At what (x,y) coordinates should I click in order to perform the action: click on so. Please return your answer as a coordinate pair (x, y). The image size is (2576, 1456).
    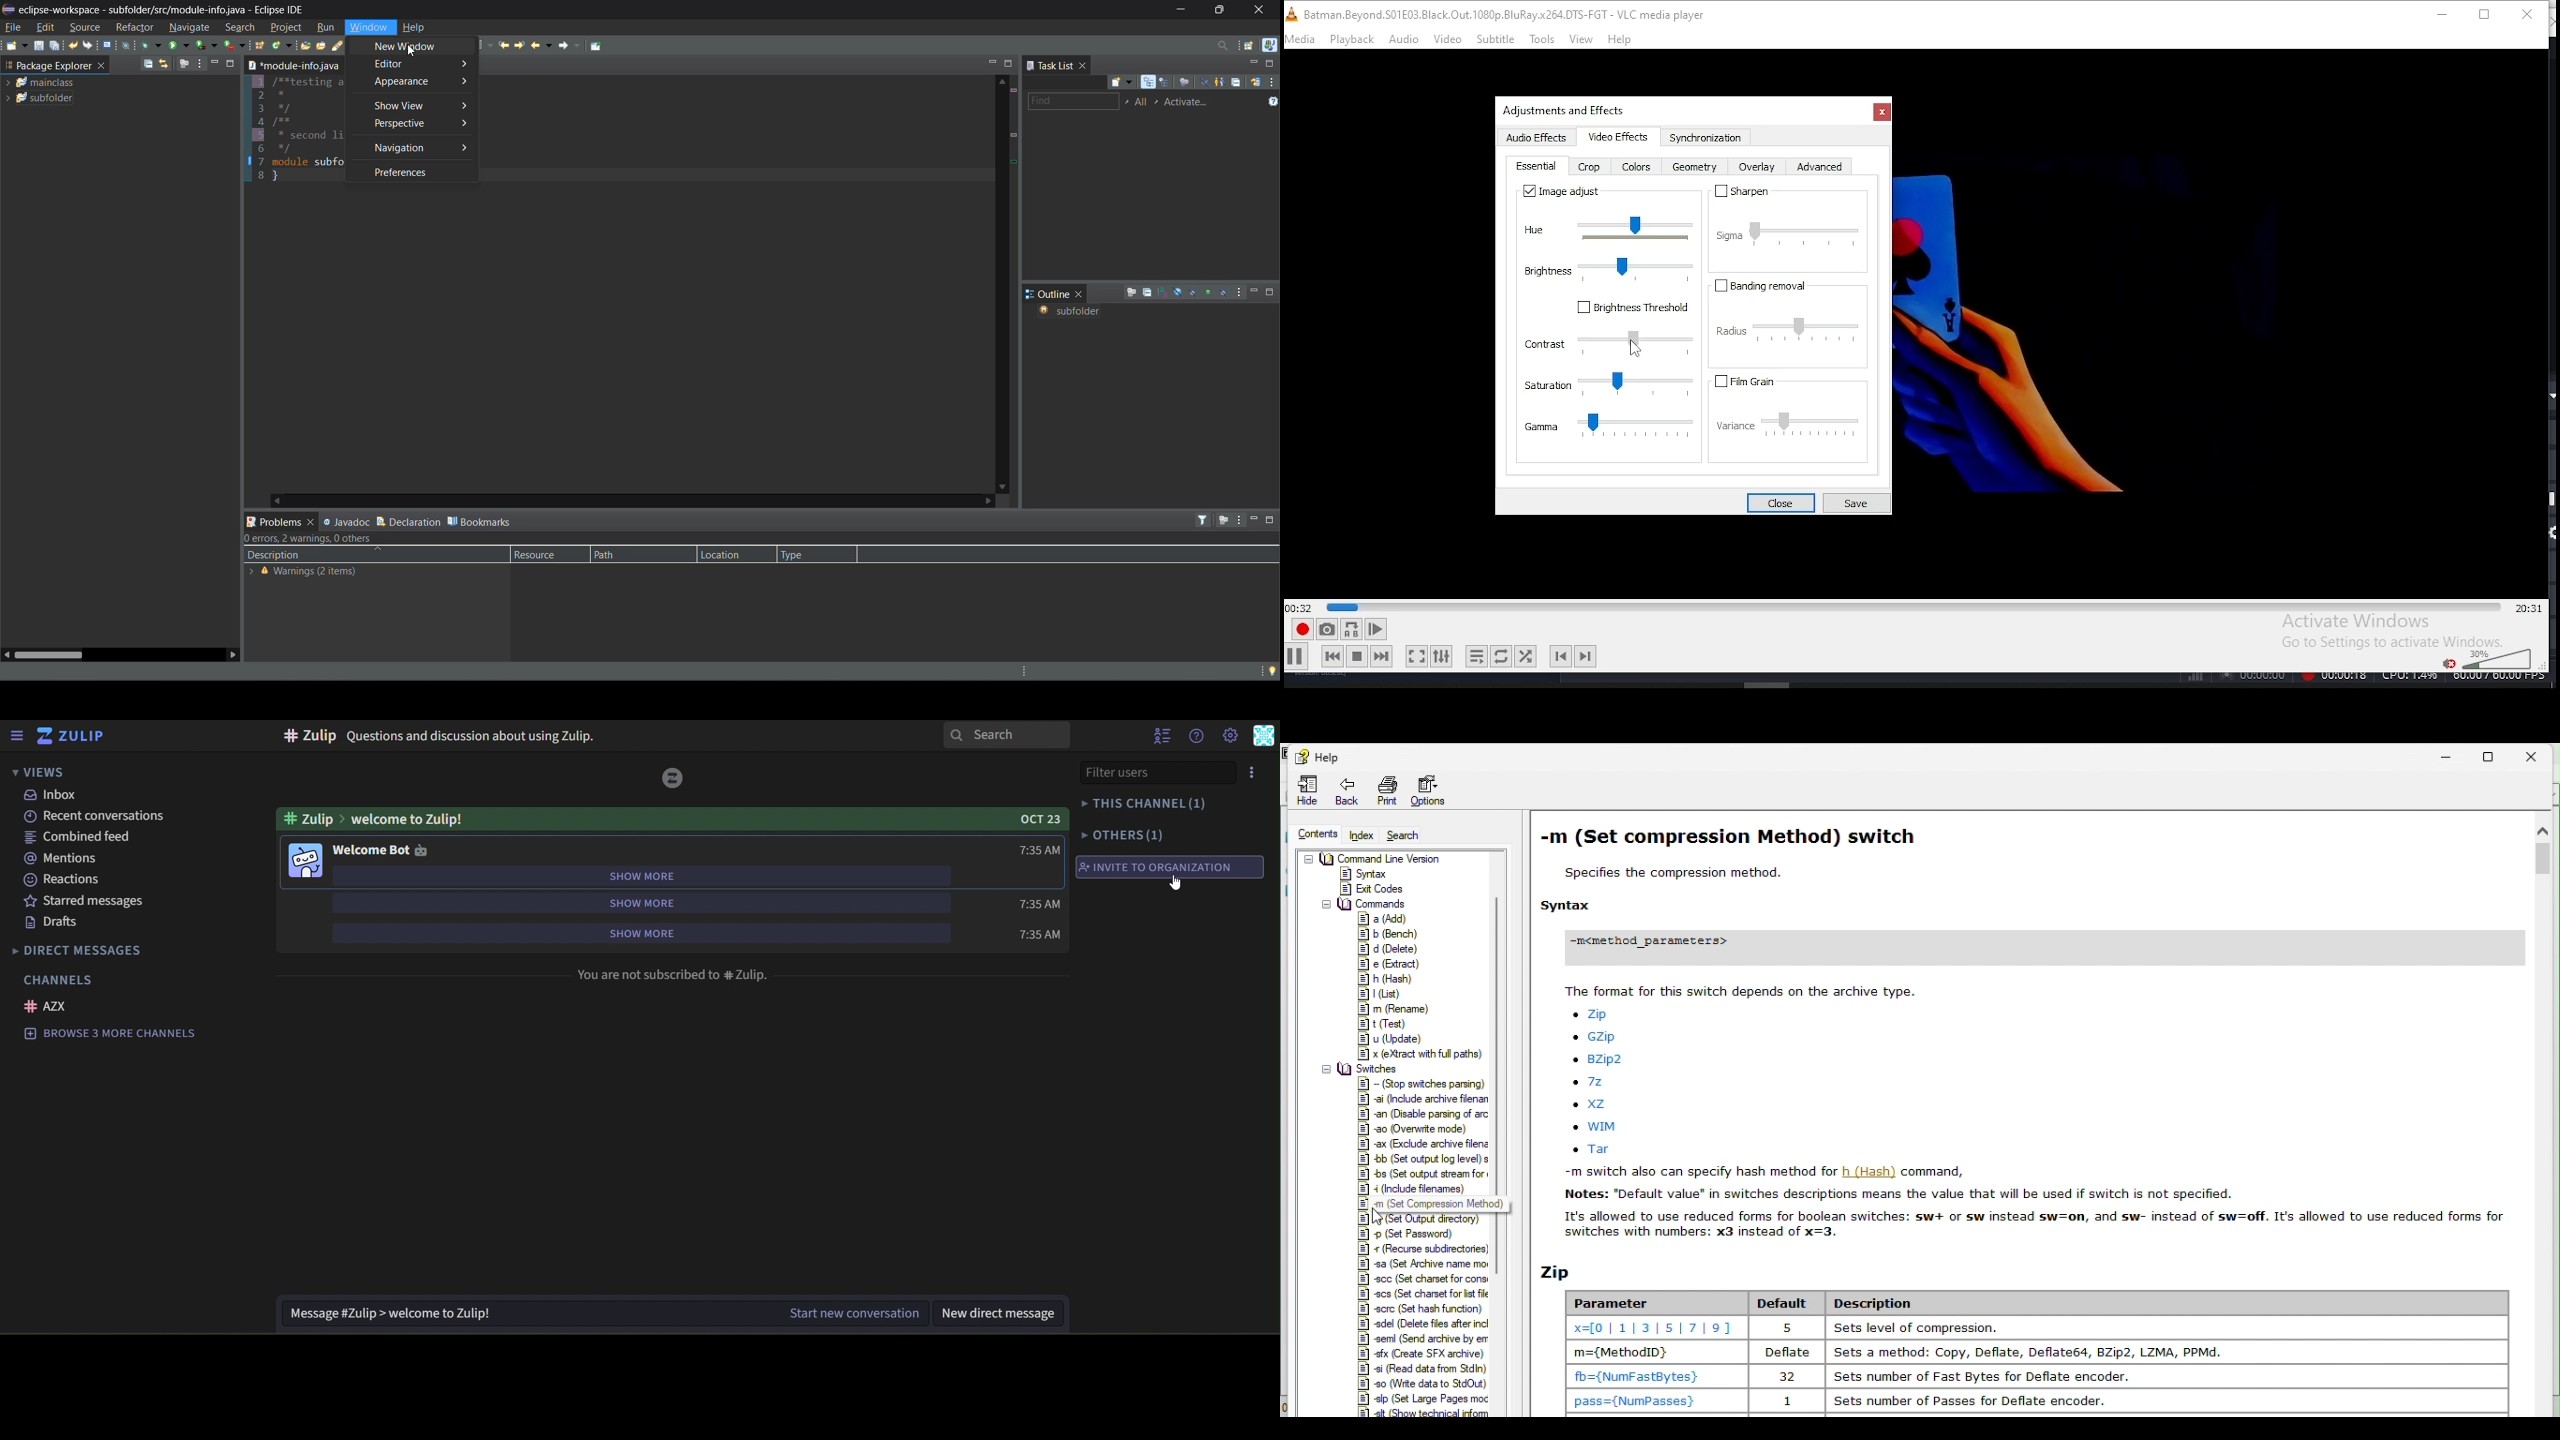
    Looking at the image, I should click on (1422, 1384).